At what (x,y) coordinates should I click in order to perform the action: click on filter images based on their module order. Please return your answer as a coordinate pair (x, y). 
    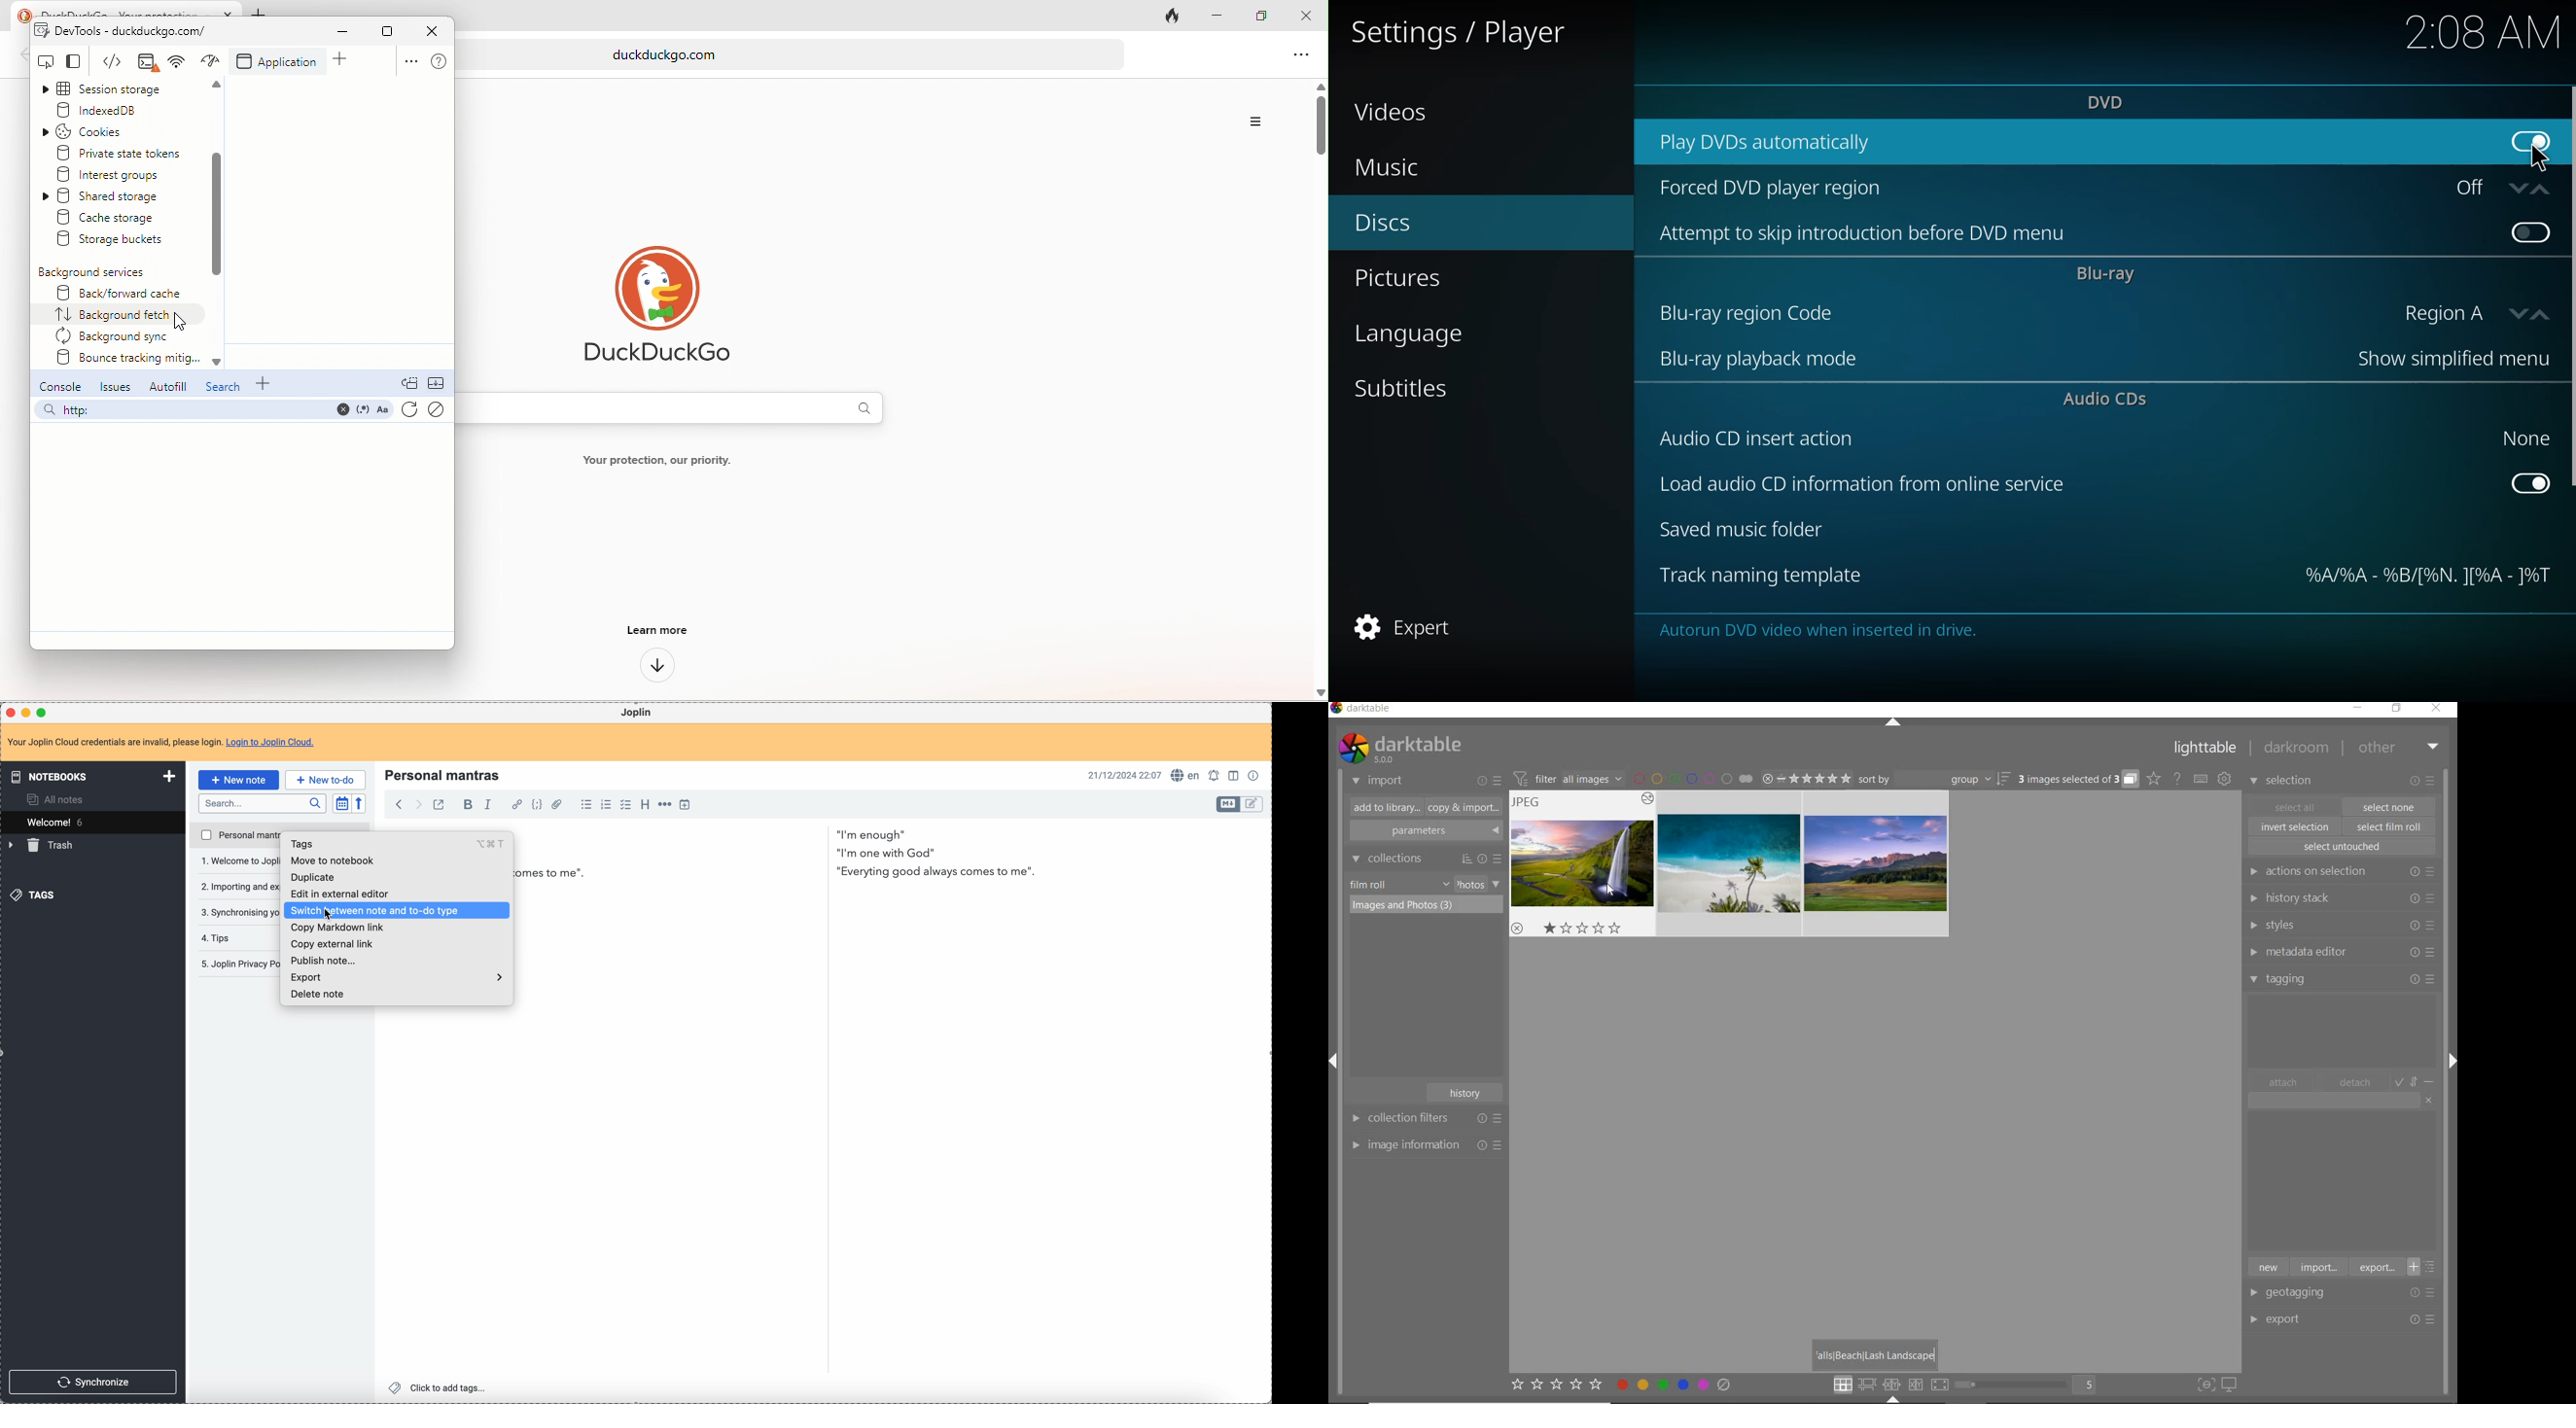
    Looking at the image, I should click on (1566, 777).